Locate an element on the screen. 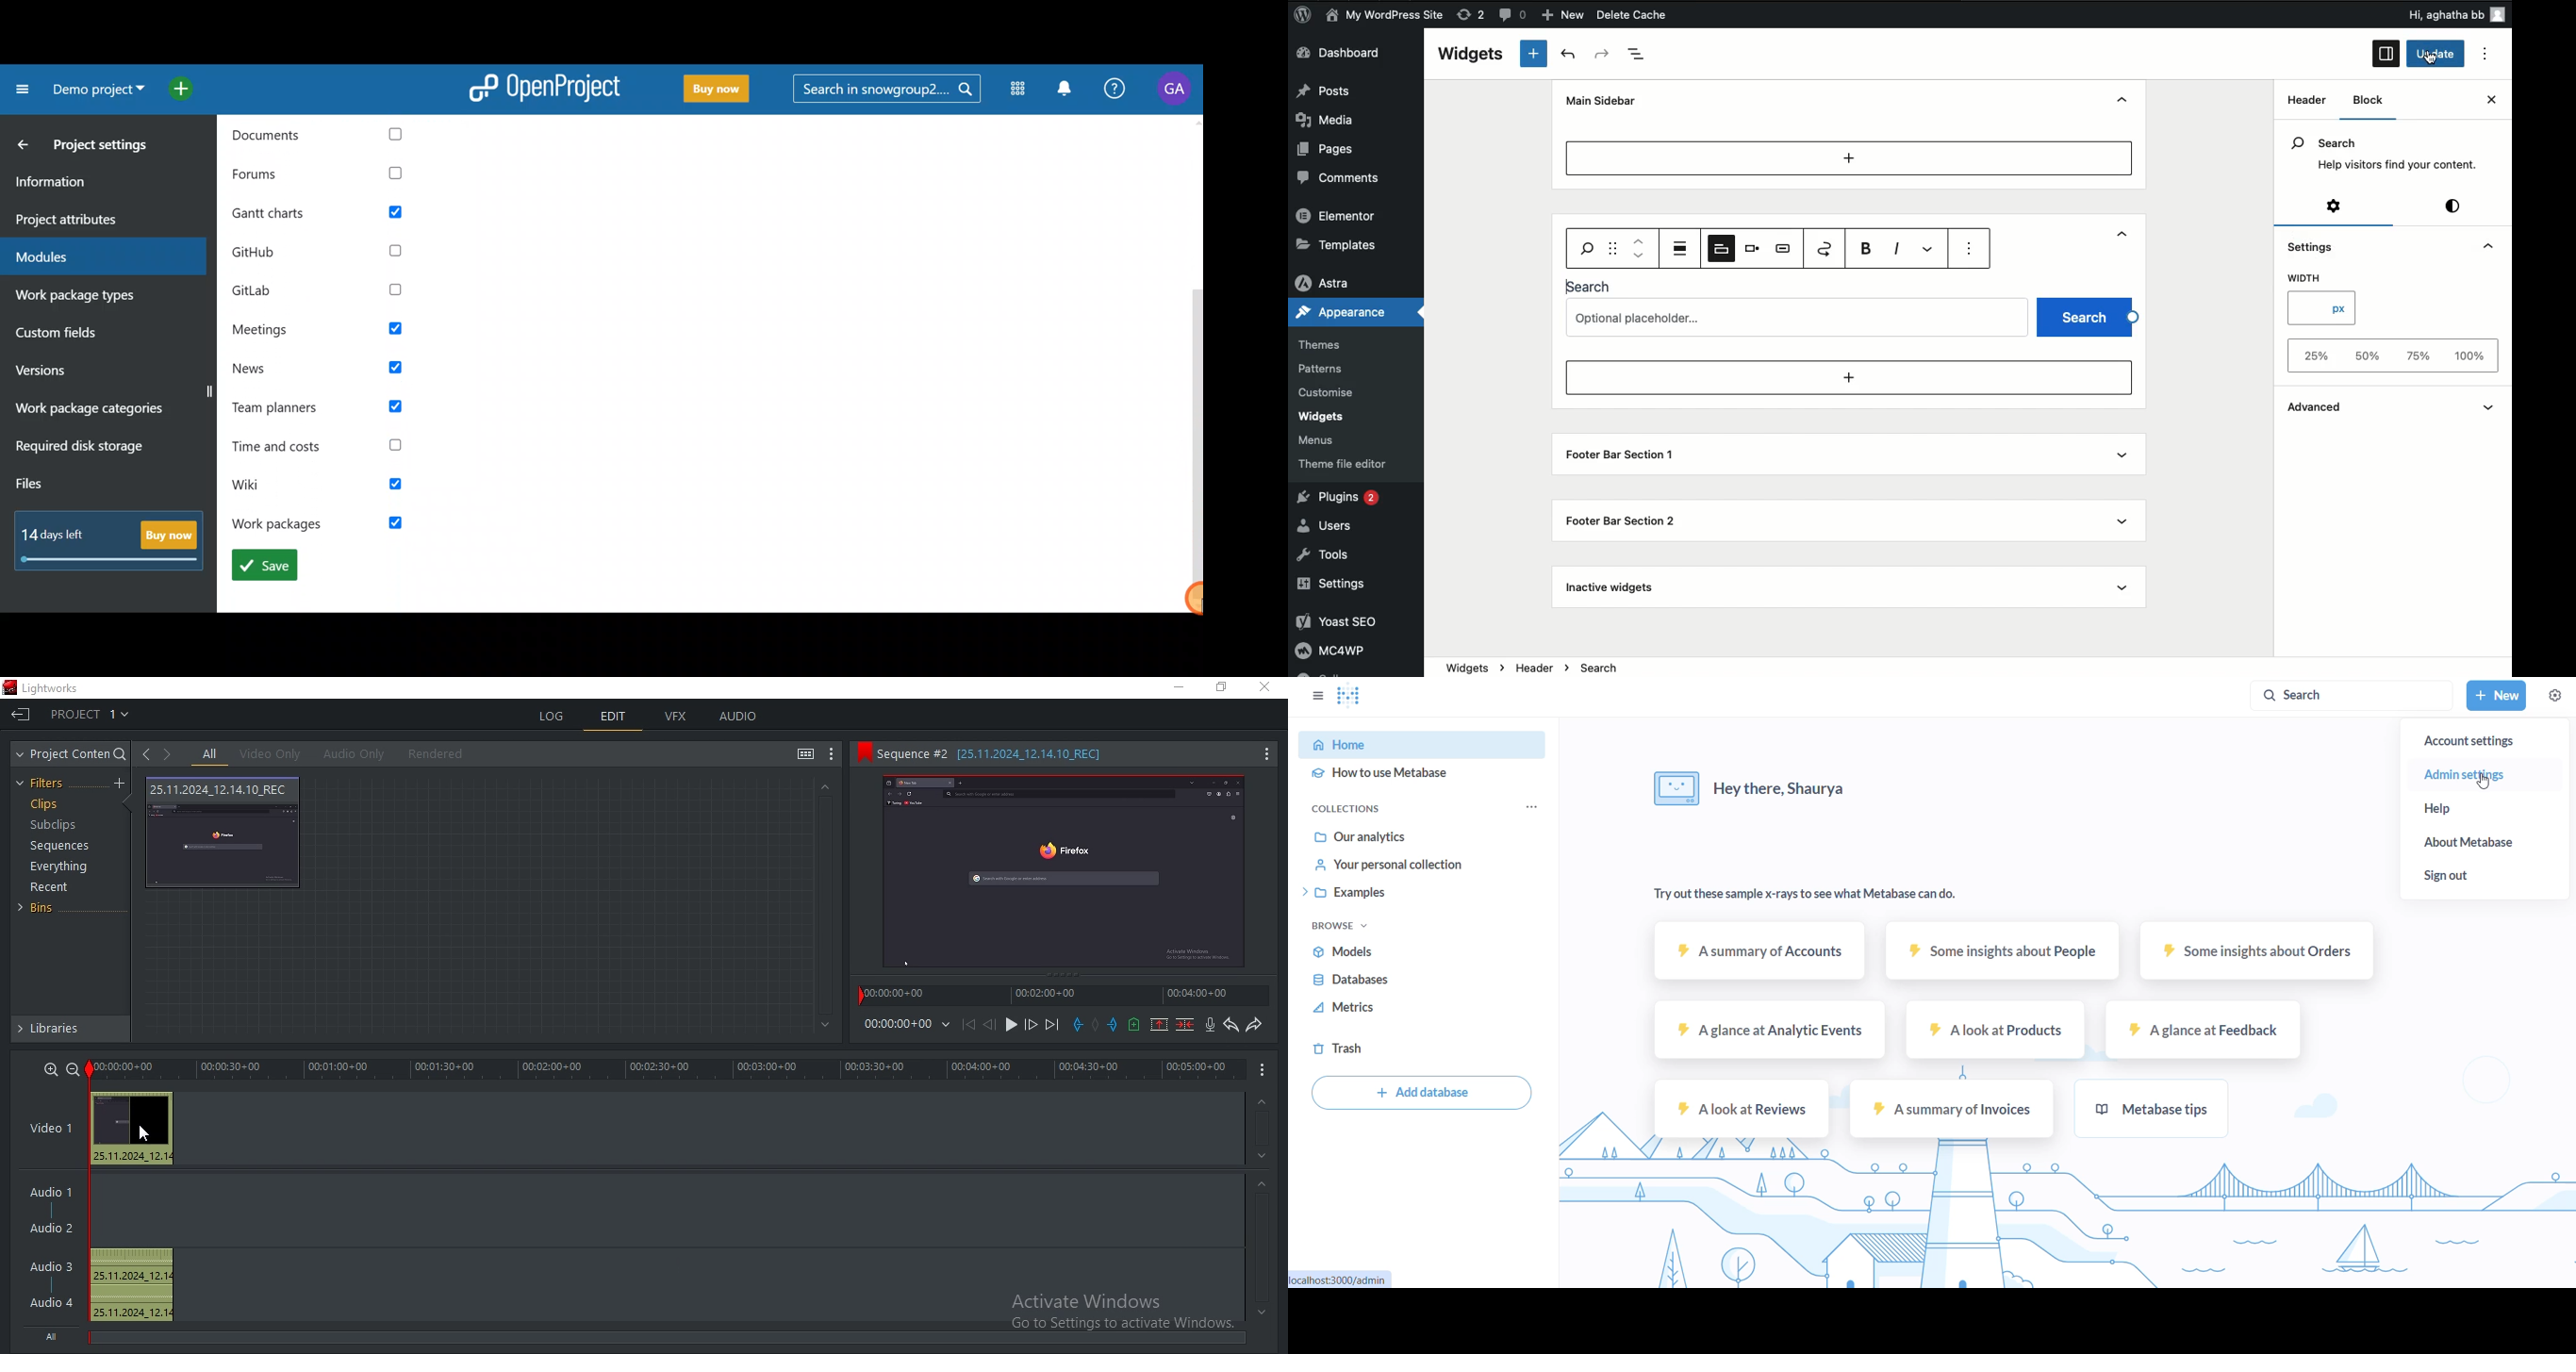 This screenshot has width=2576, height=1372. px is located at coordinates (2322, 310).